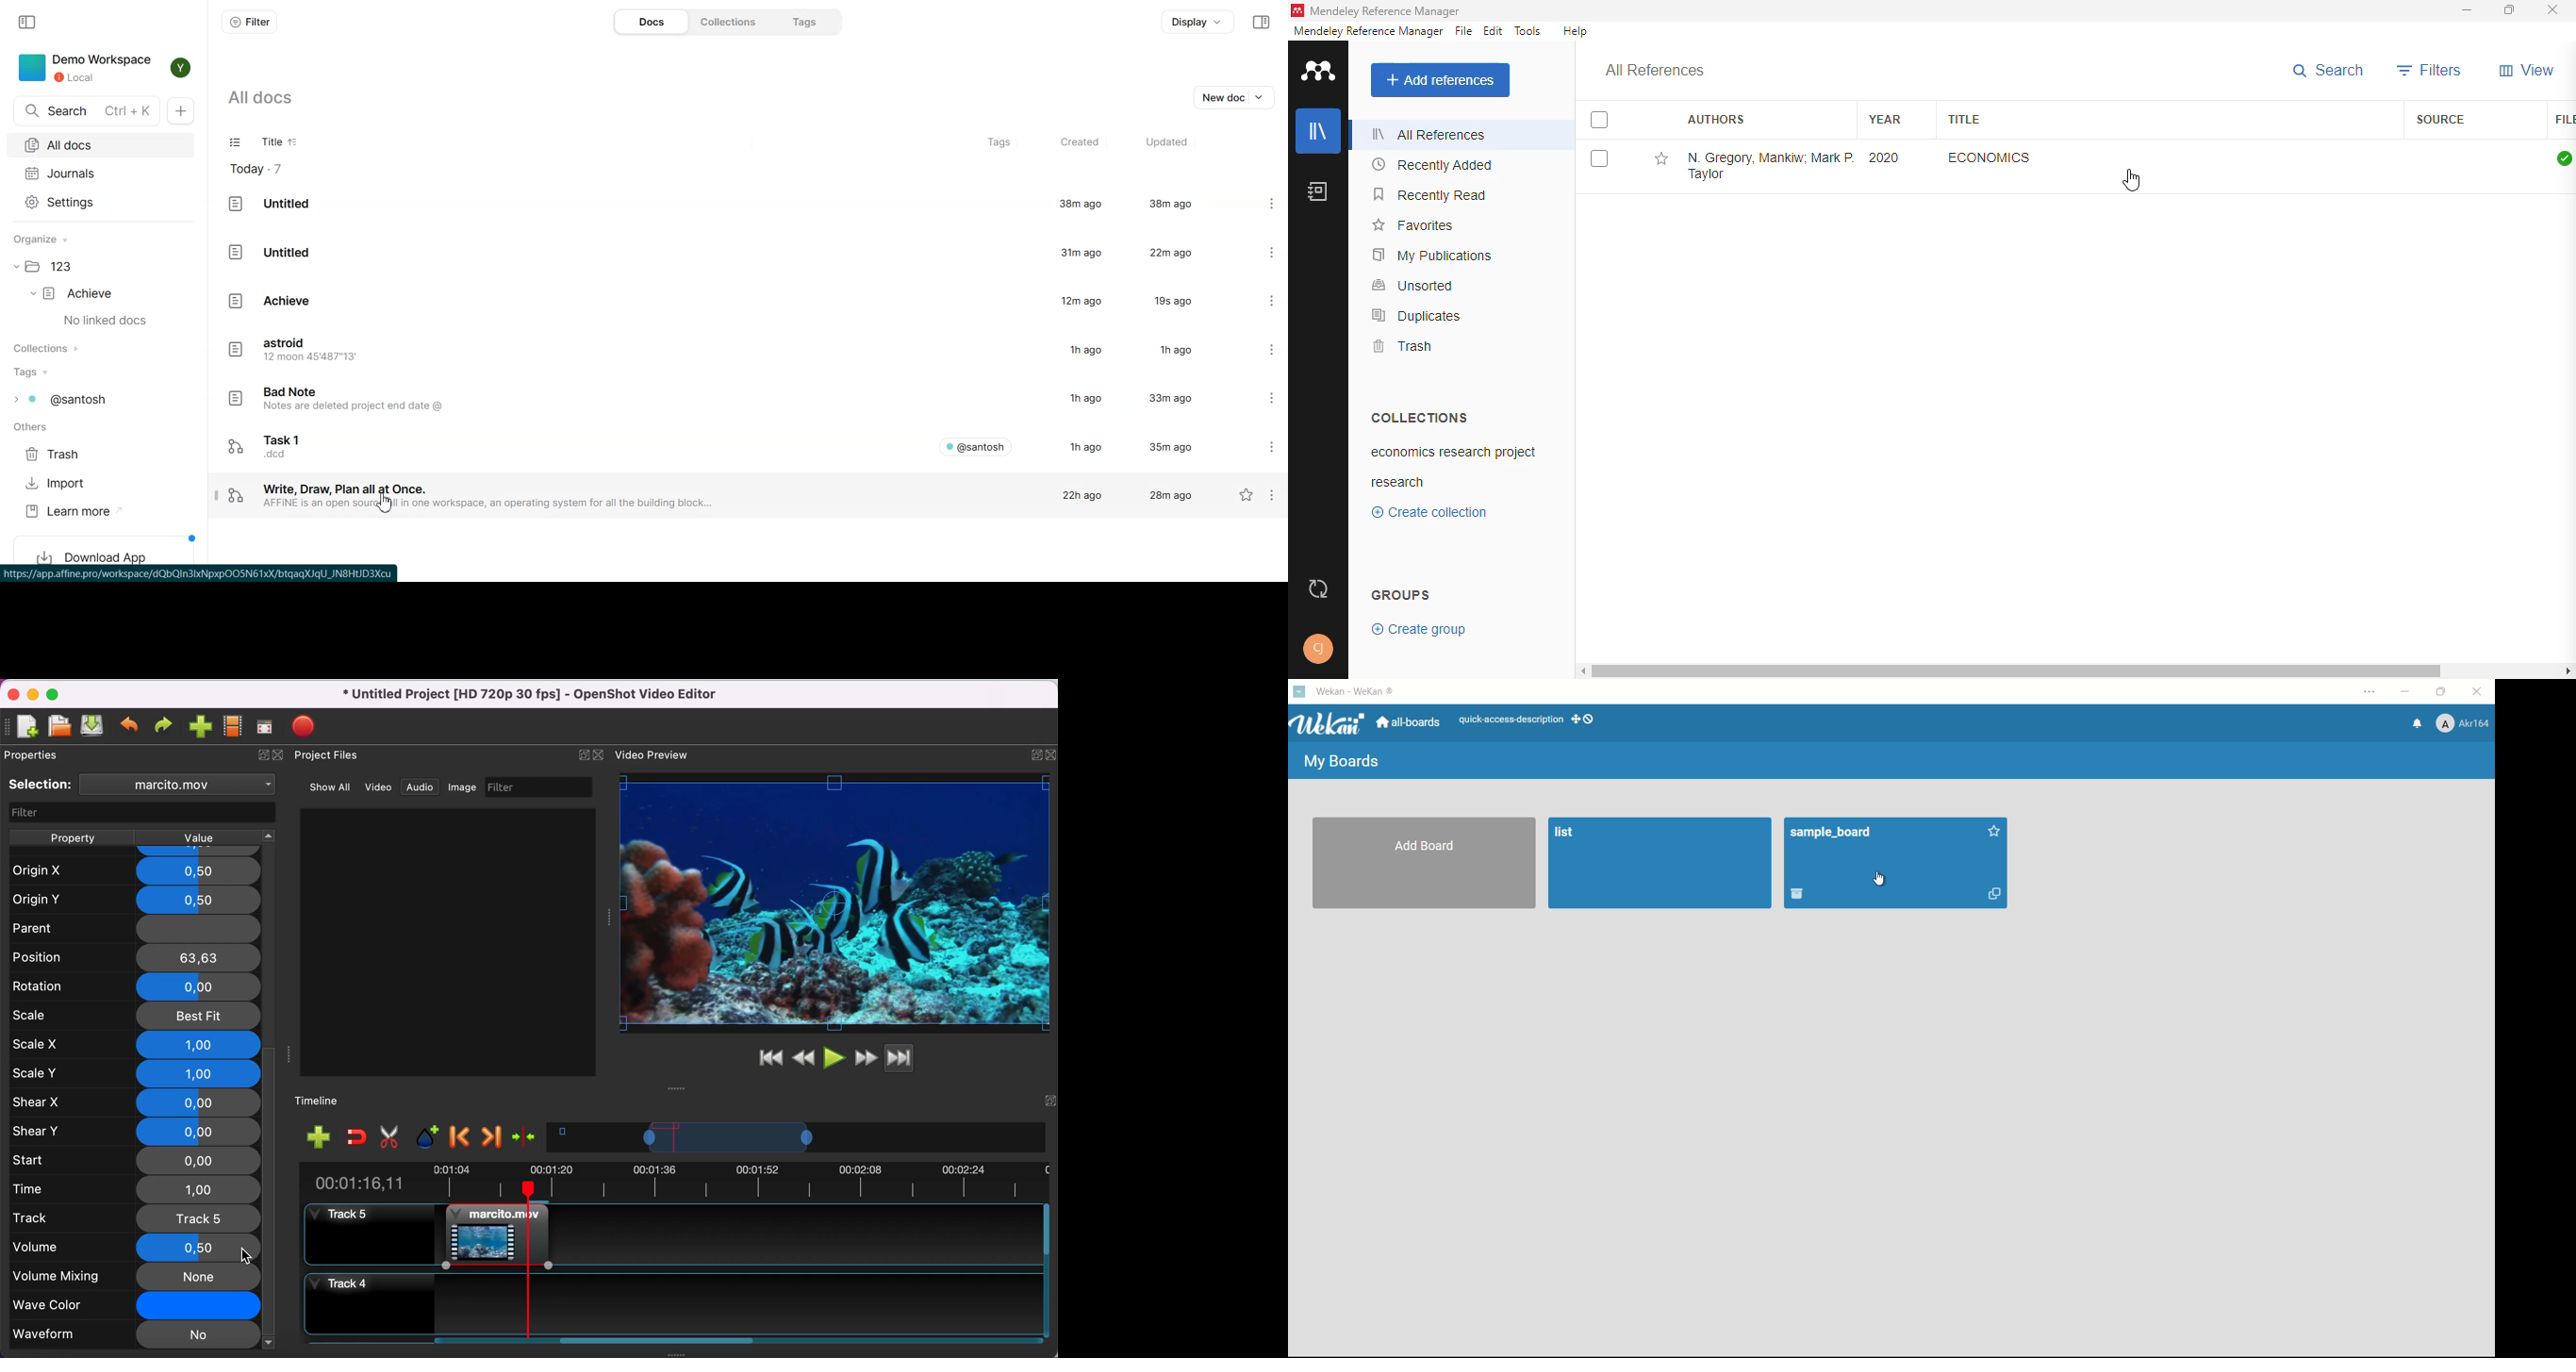  I want to click on volume mixing none, so click(134, 1276).